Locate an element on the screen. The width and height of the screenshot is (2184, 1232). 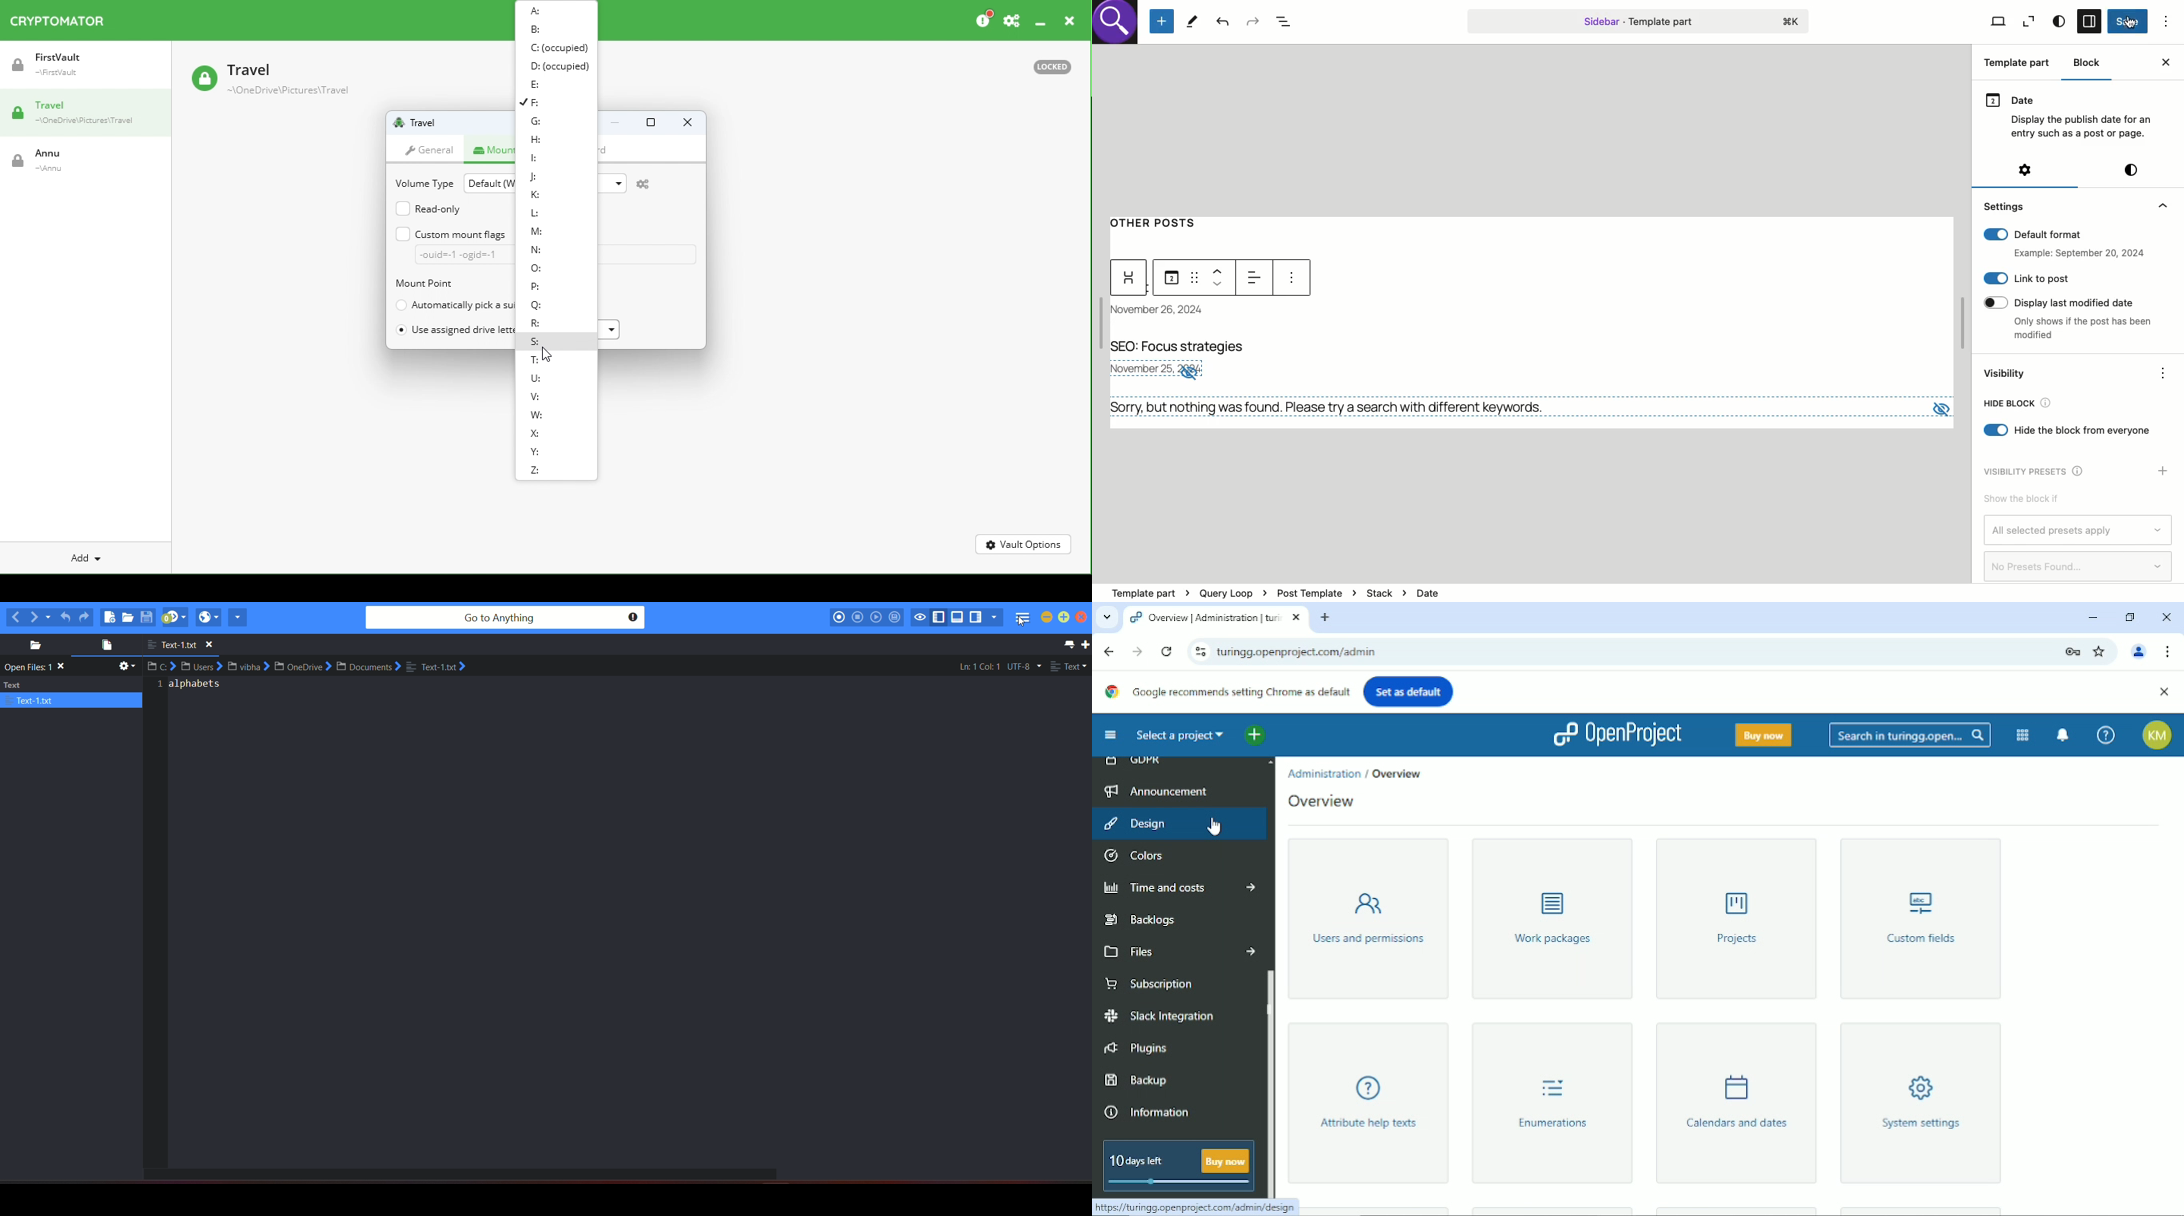
E: is located at coordinates (536, 82).